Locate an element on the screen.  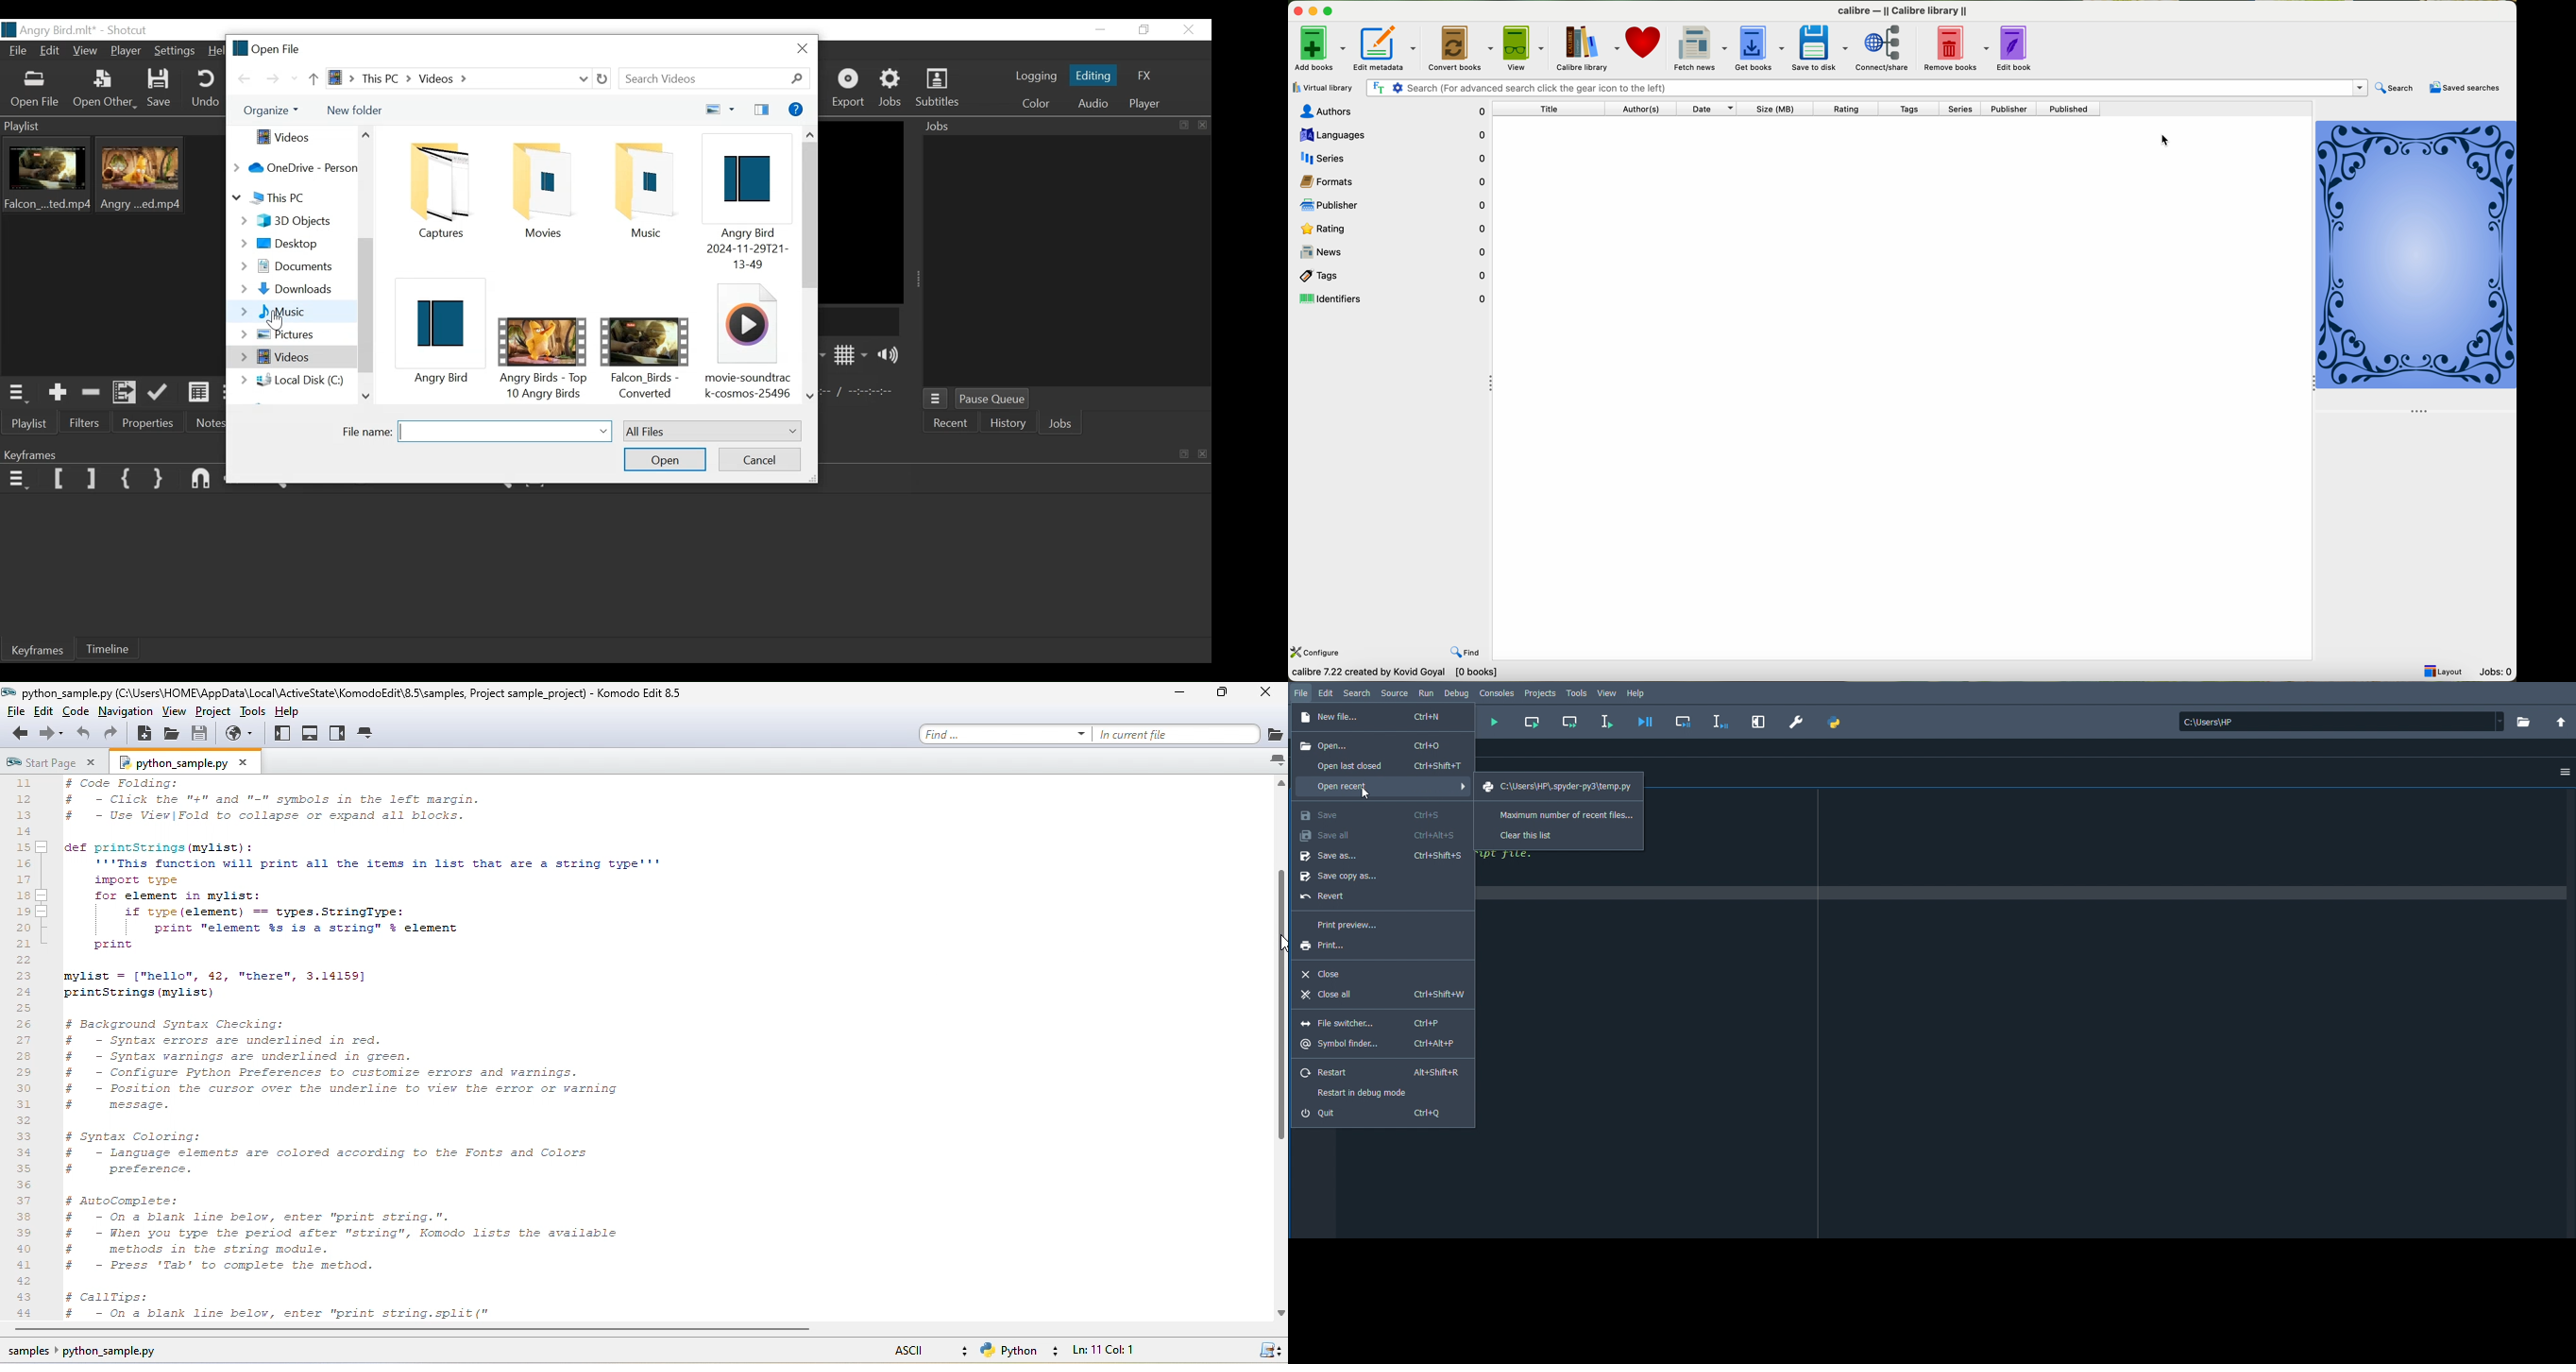
Cursor is located at coordinates (1367, 793).